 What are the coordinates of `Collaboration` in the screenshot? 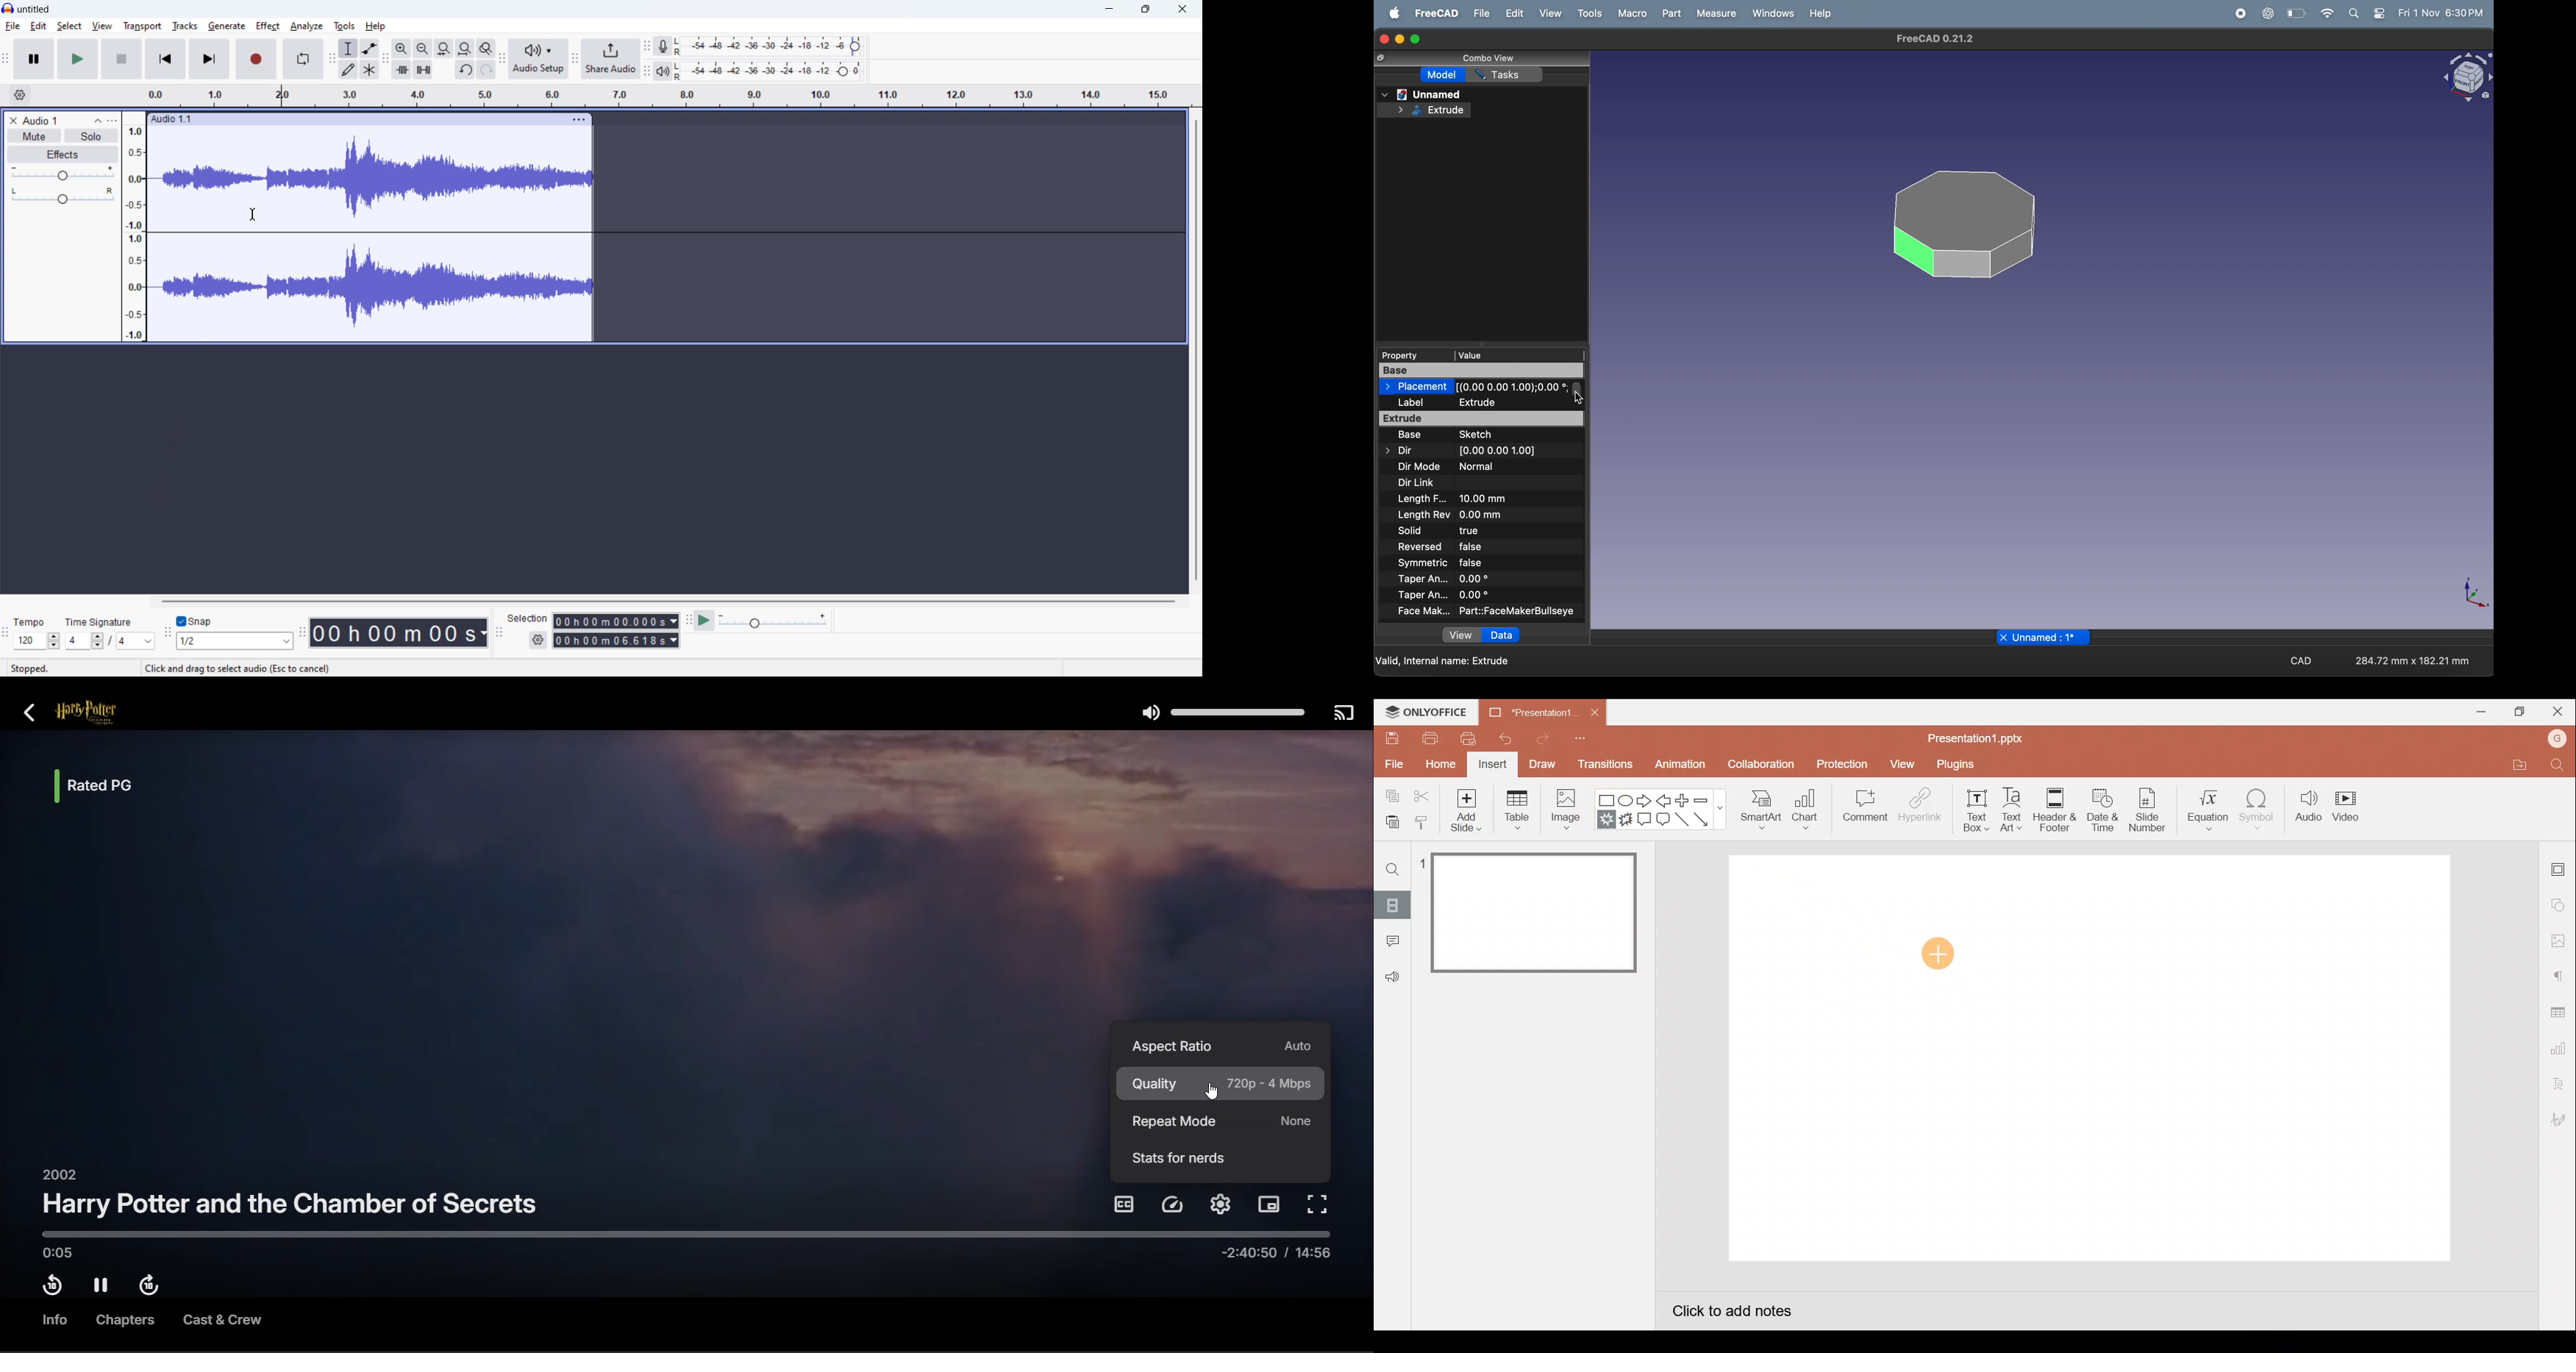 It's located at (1758, 764).